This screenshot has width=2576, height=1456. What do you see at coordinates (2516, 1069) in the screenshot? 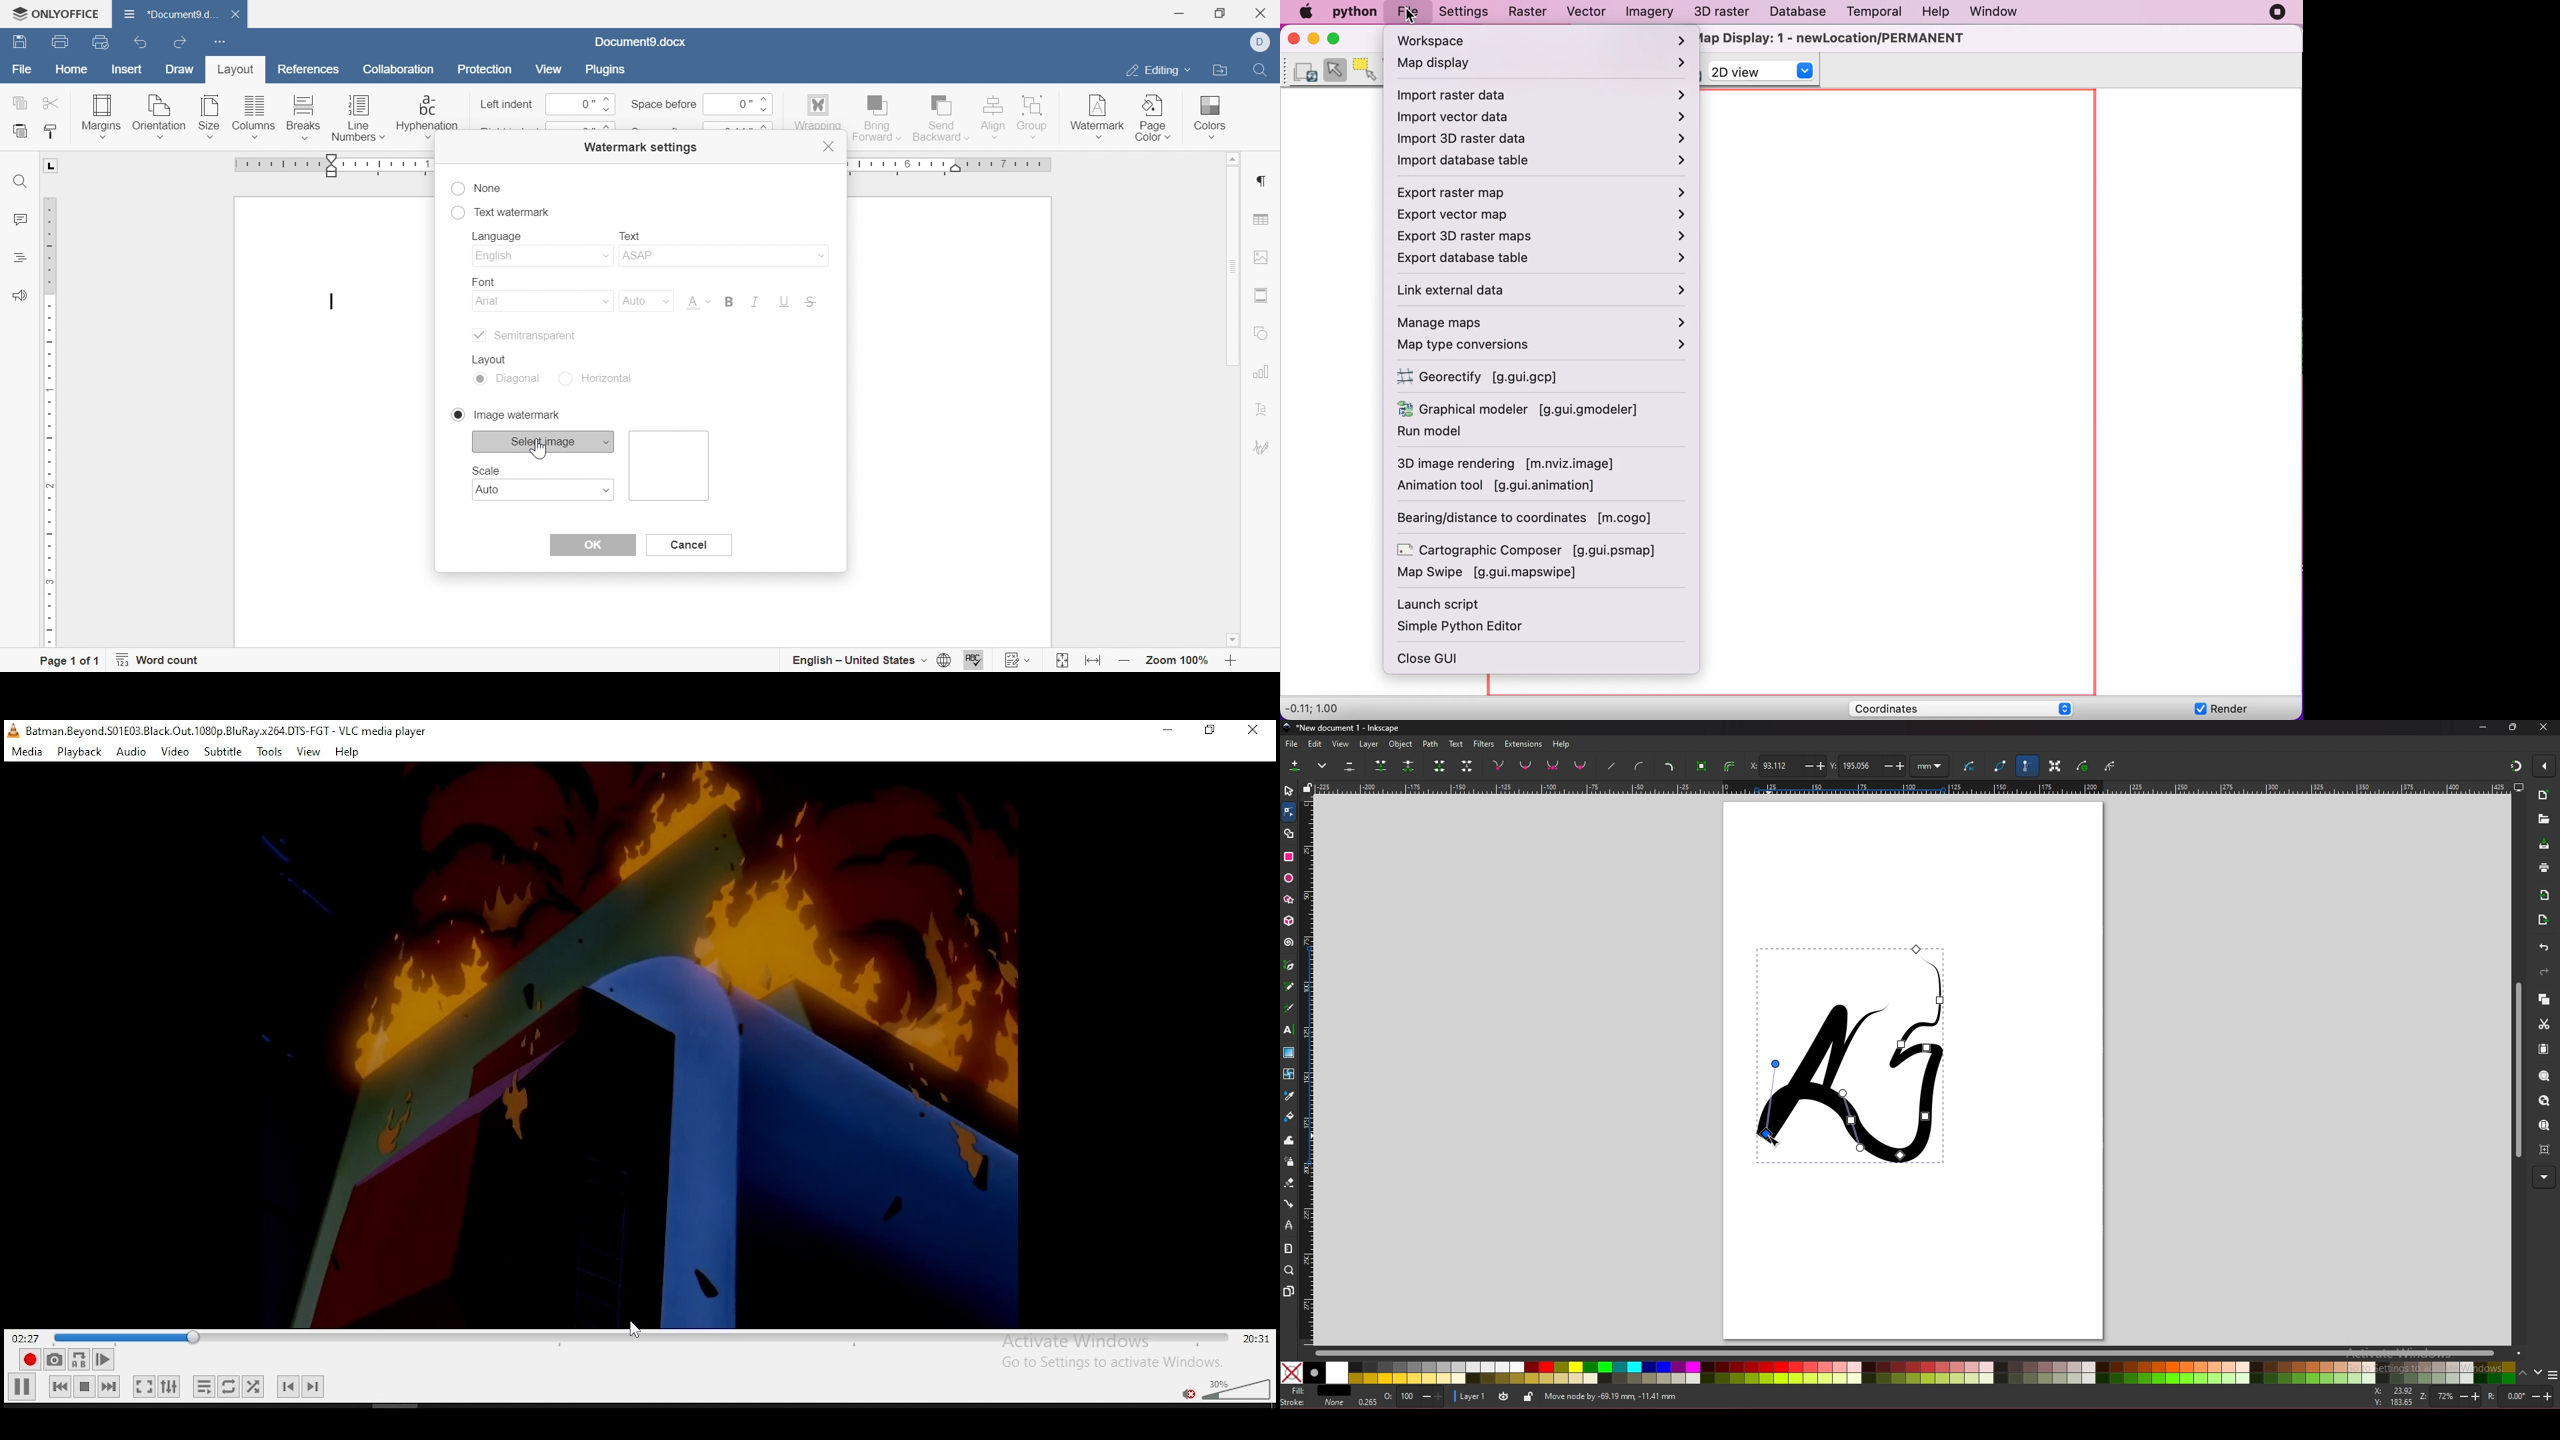
I see `scroll bar` at bounding box center [2516, 1069].